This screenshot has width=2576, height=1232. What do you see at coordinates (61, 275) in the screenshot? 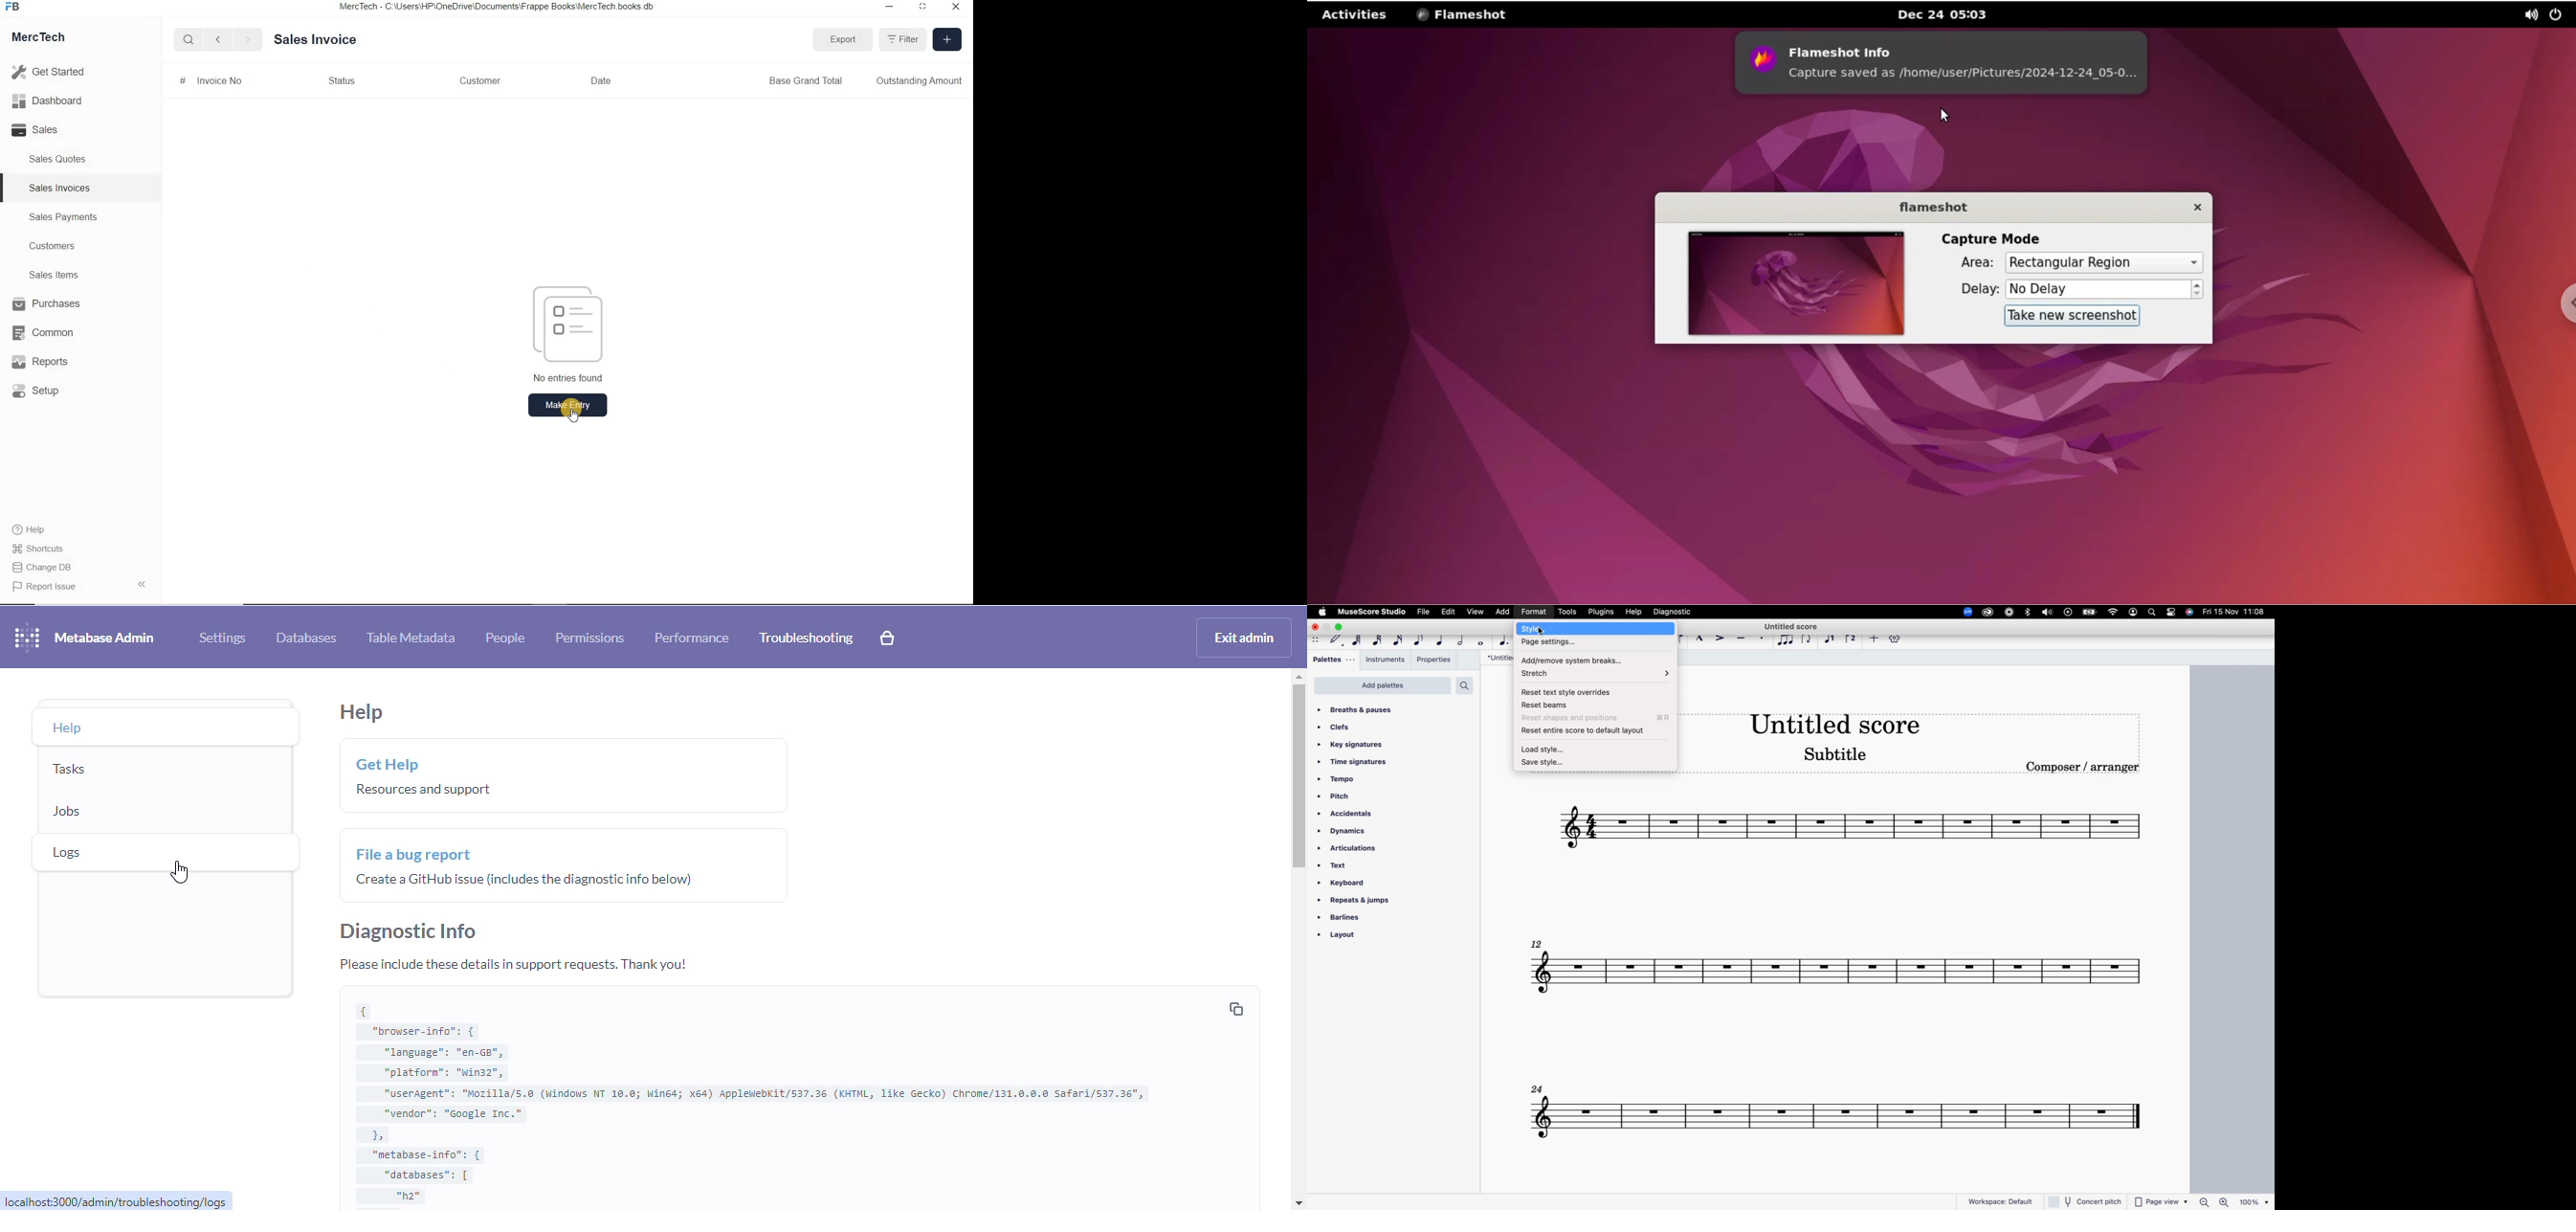
I see `Sales Items` at bounding box center [61, 275].